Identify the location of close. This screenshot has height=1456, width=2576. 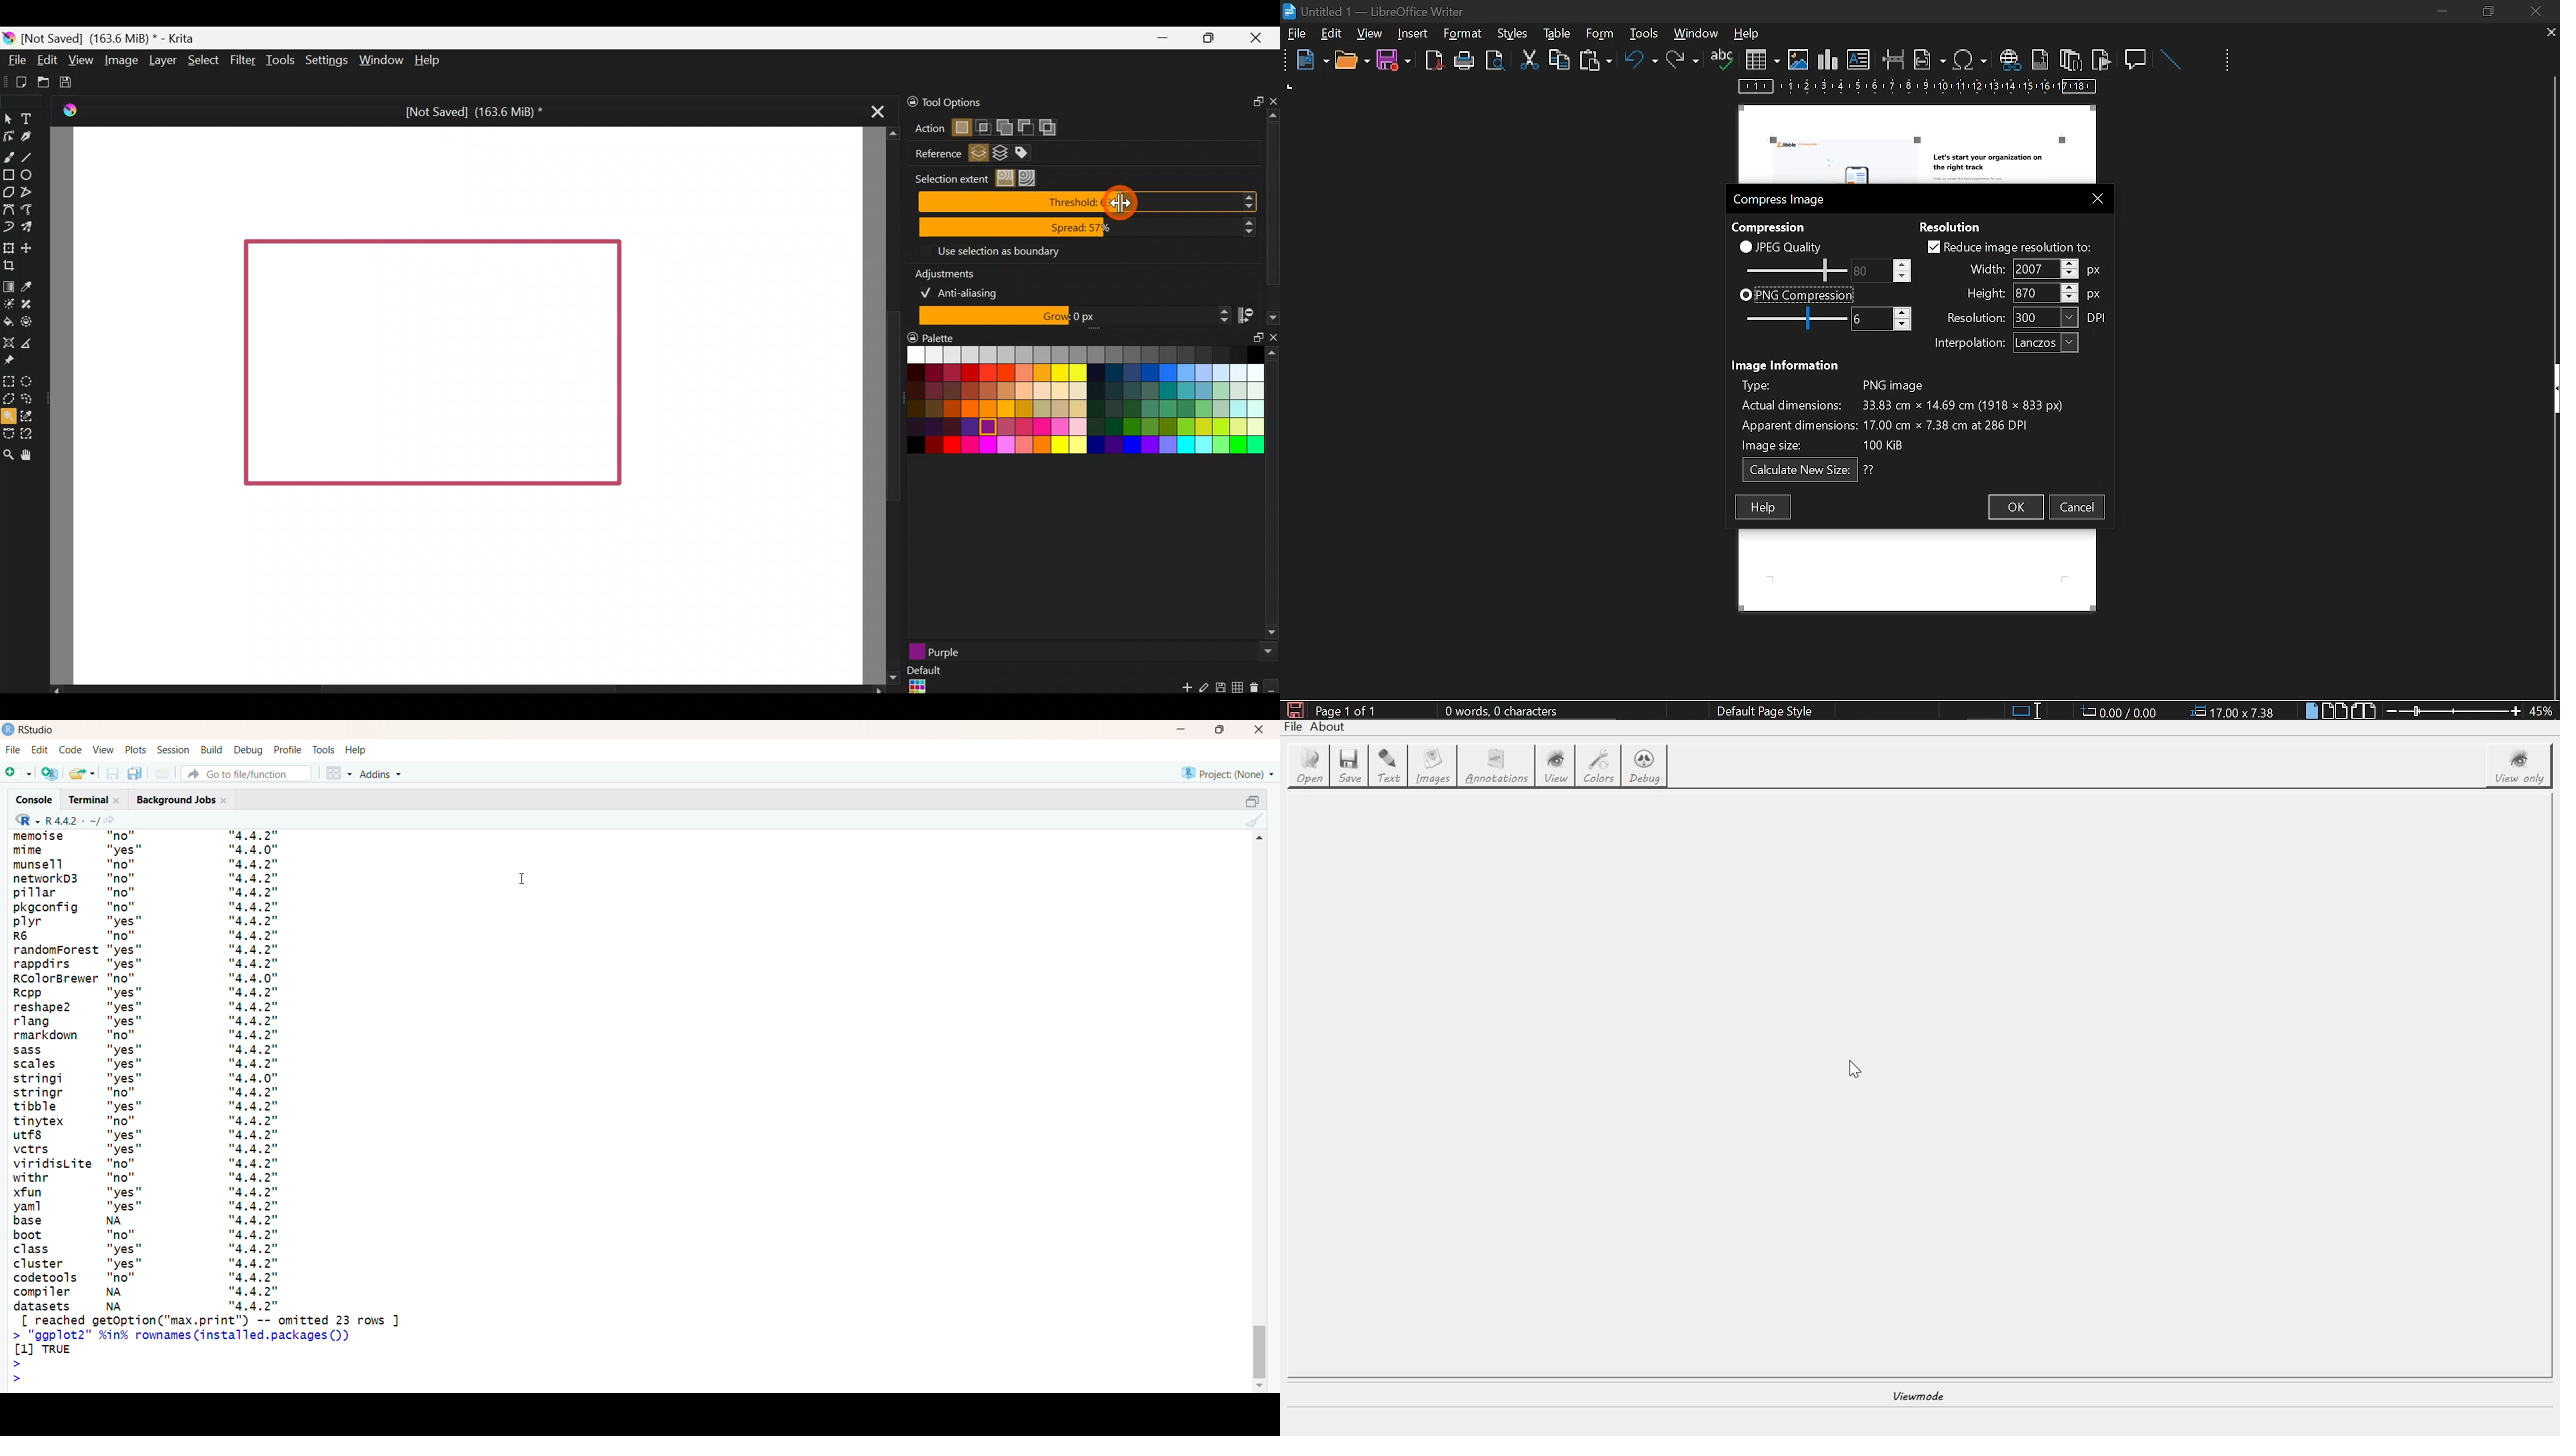
(2534, 11).